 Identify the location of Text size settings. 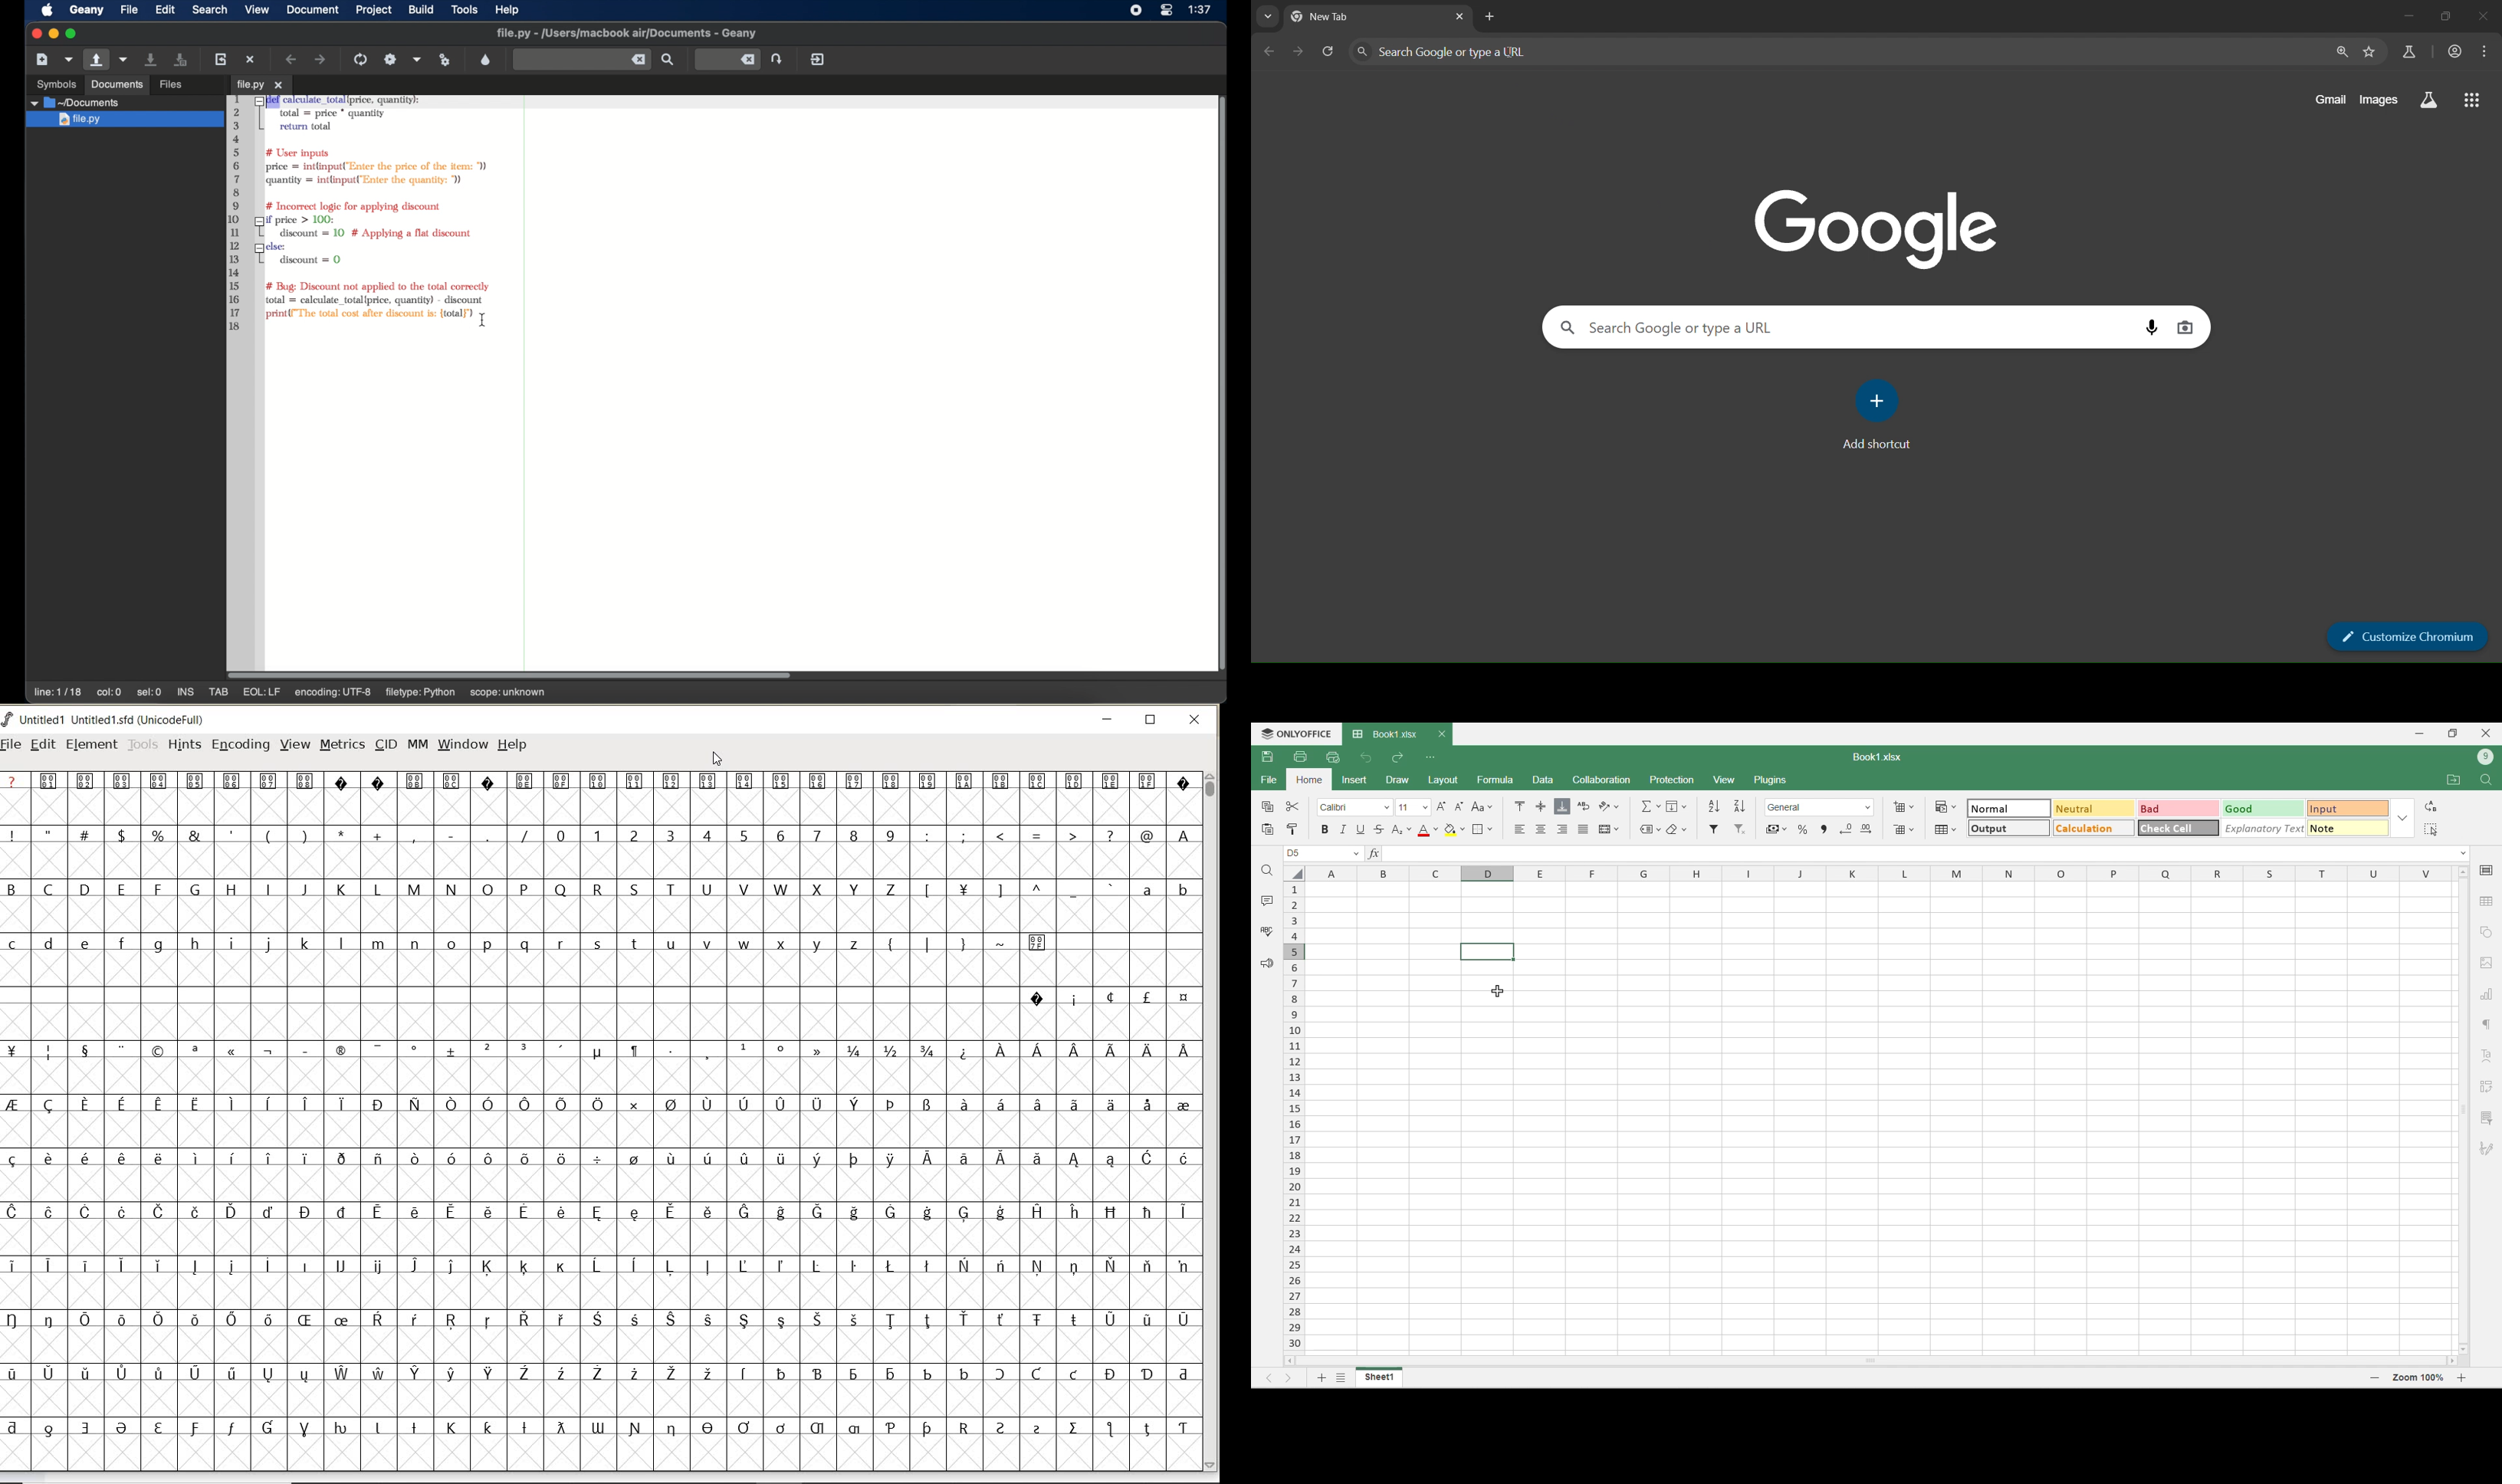
(1431, 807).